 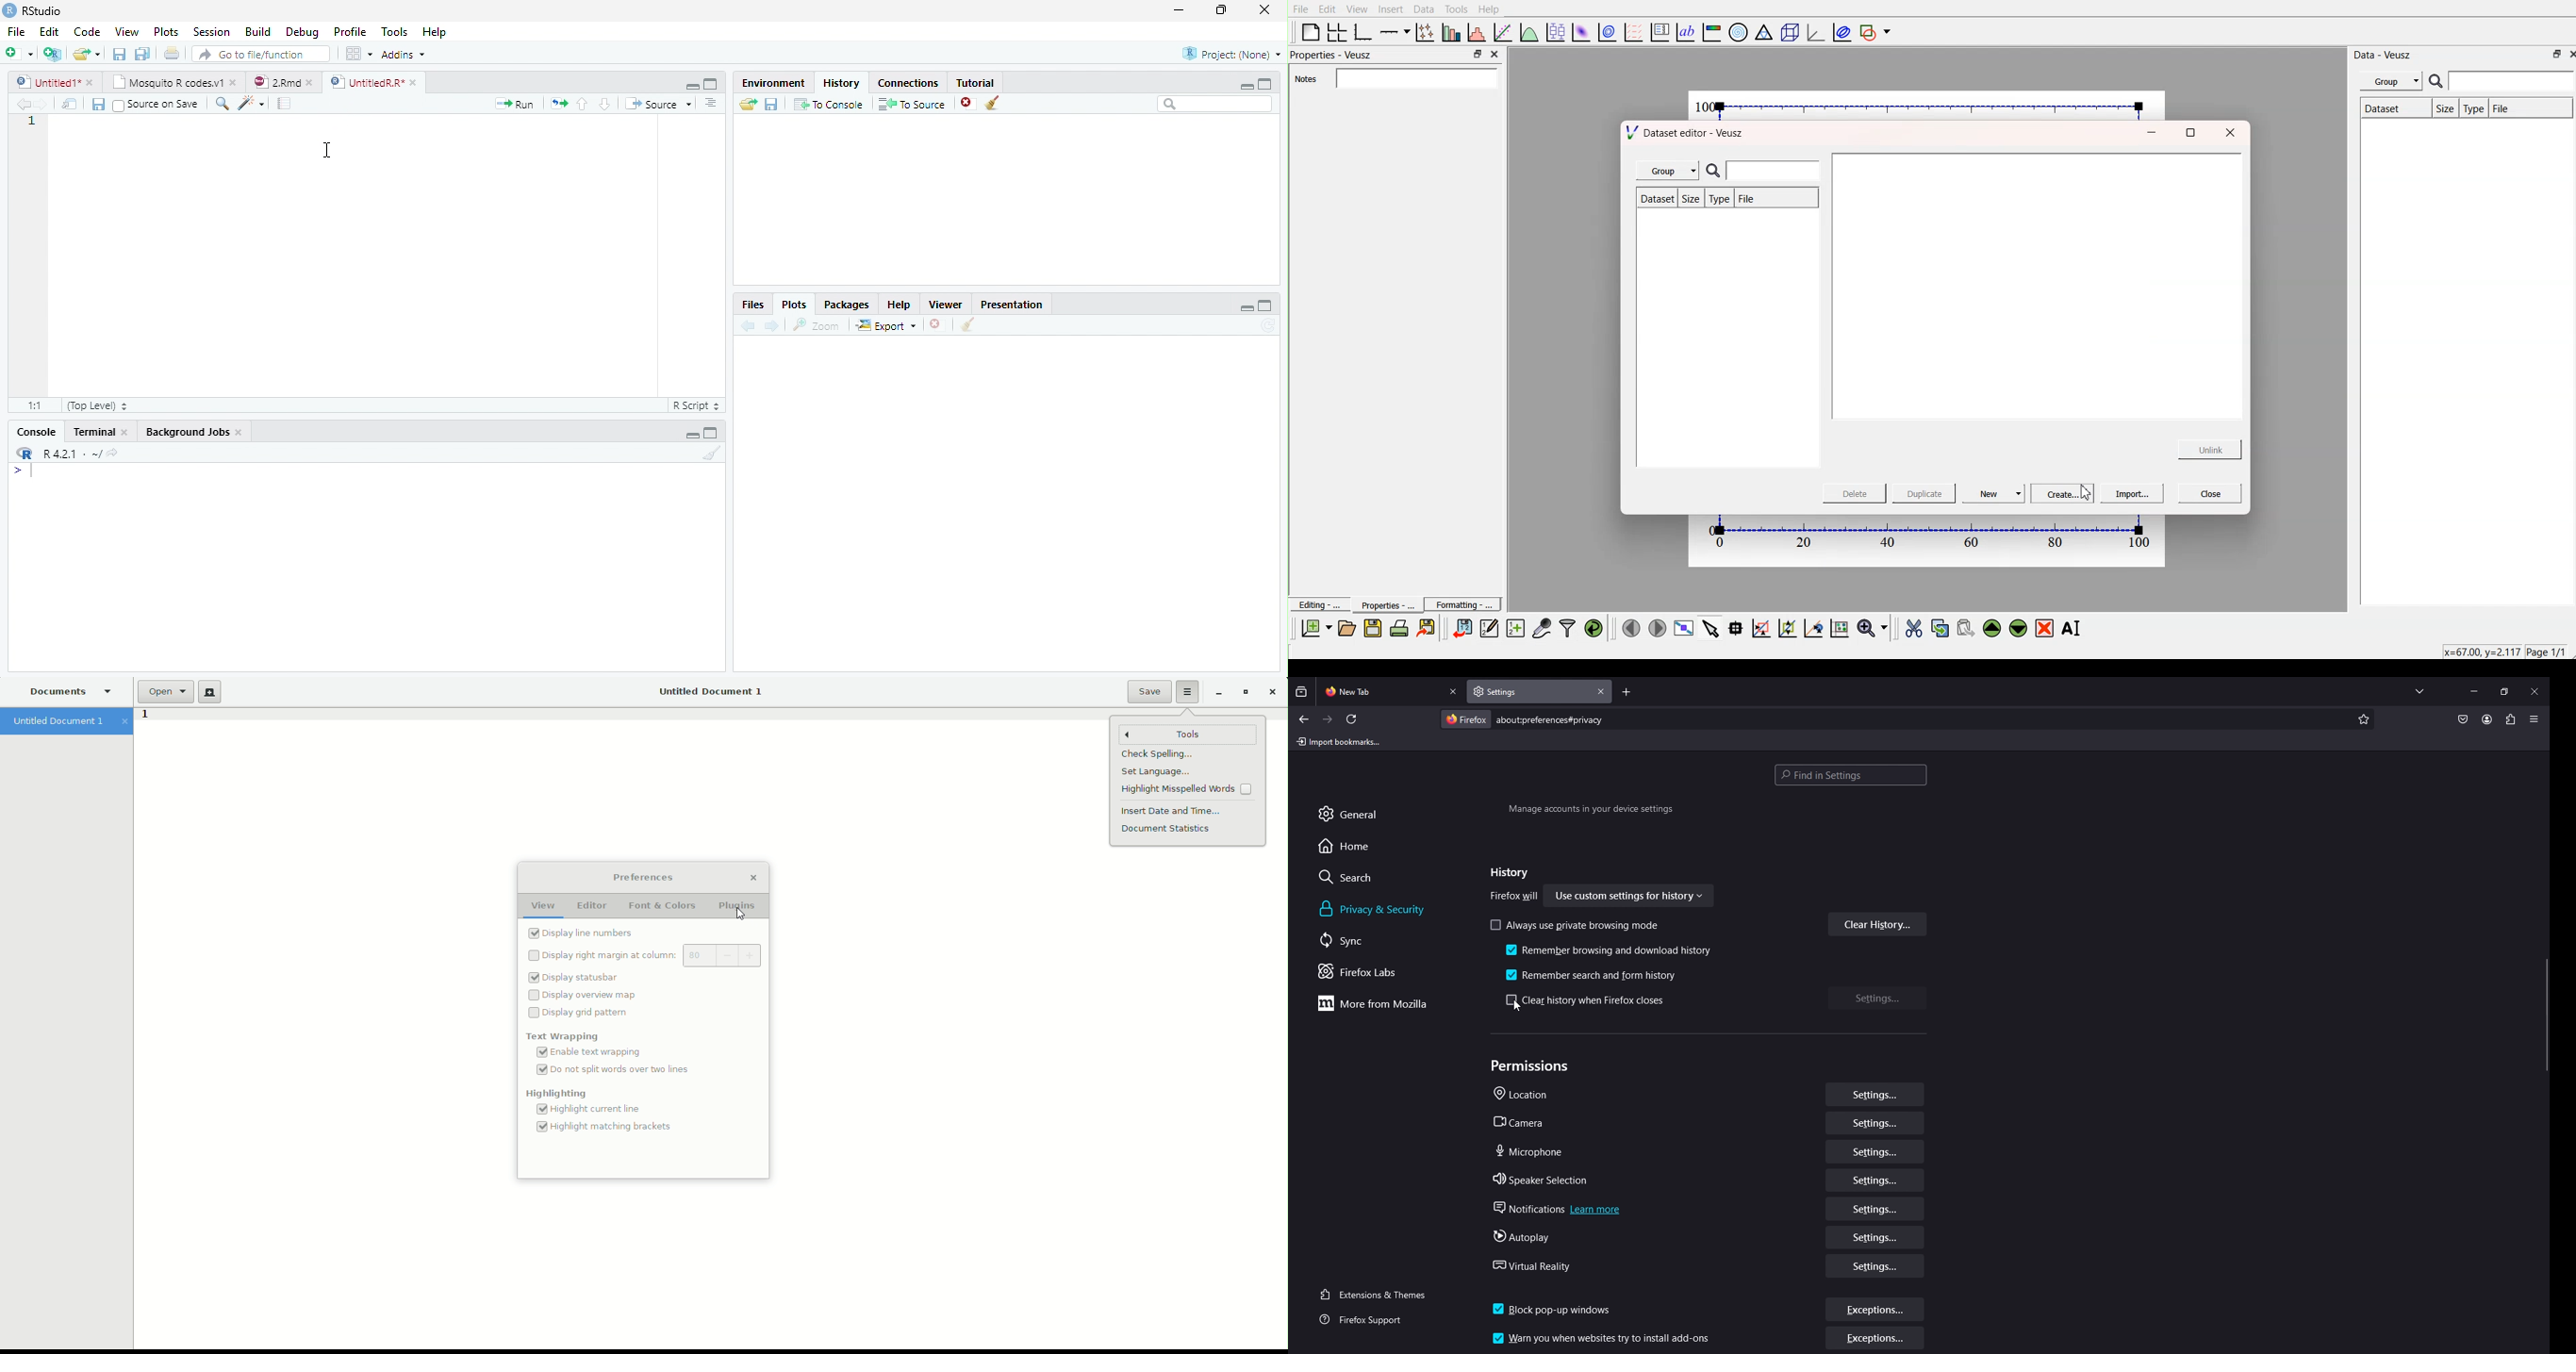 What do you see at coordinates (1149, 692) in the screenshot?
I see `Save` at bounding box center [1149, 692].